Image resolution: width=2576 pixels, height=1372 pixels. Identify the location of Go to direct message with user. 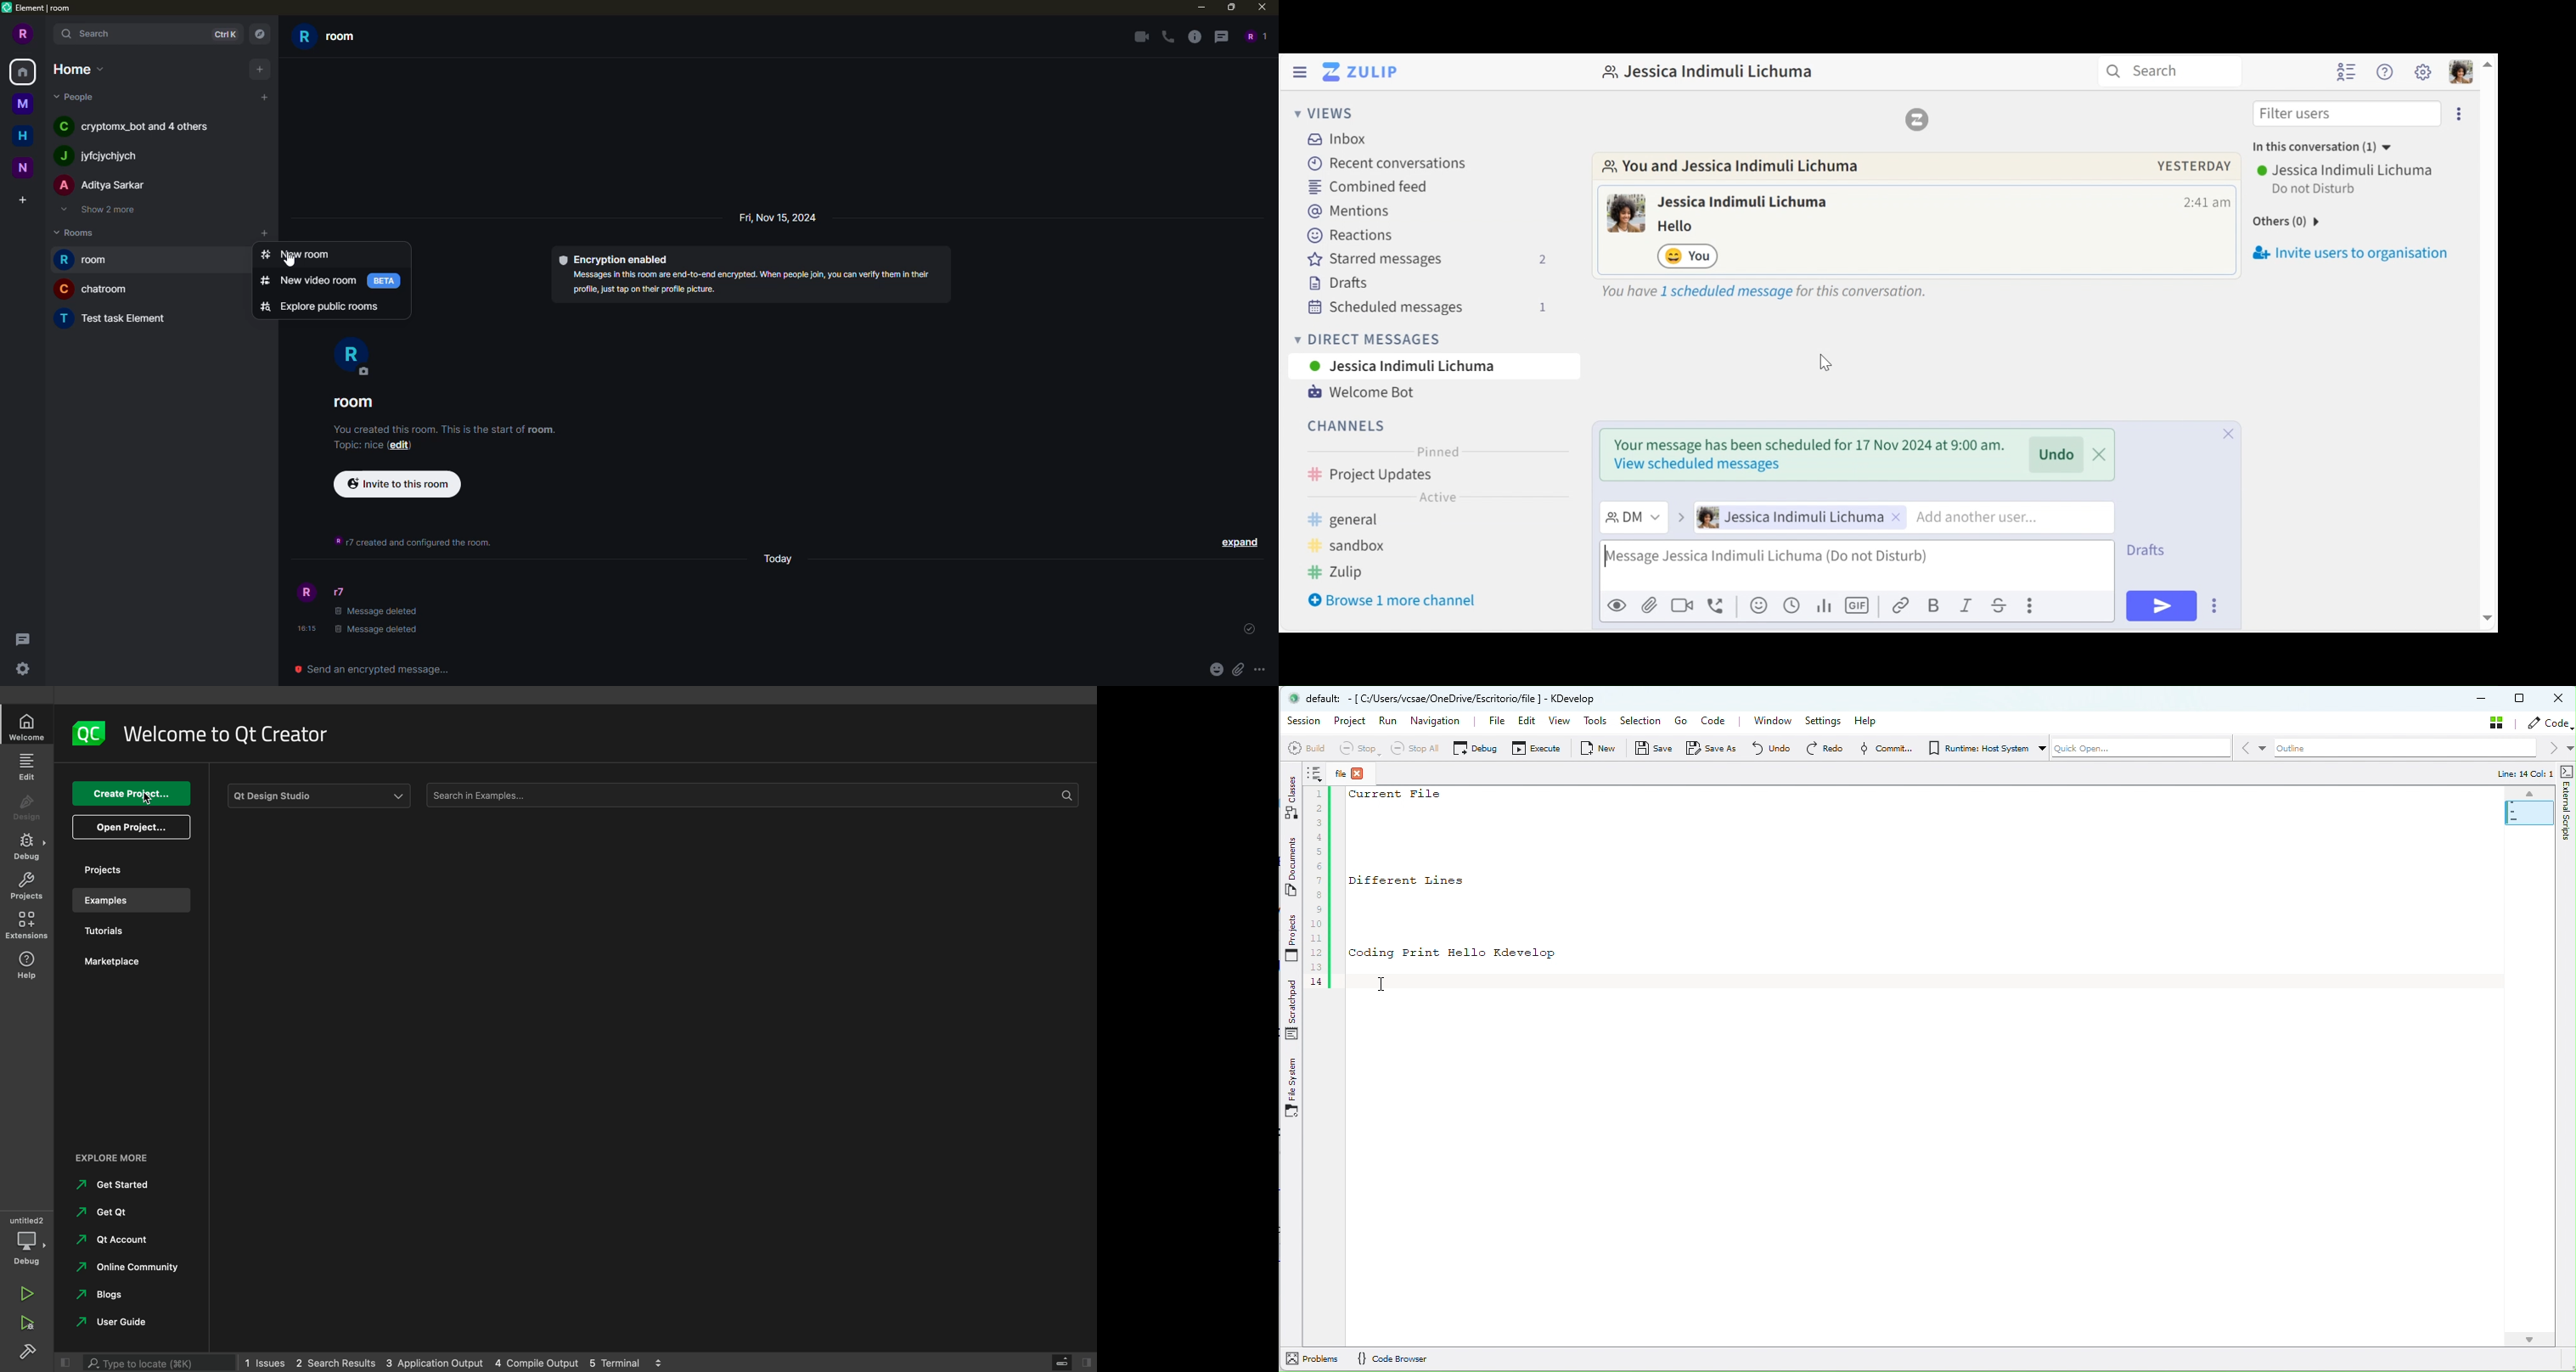
(1740, 168).